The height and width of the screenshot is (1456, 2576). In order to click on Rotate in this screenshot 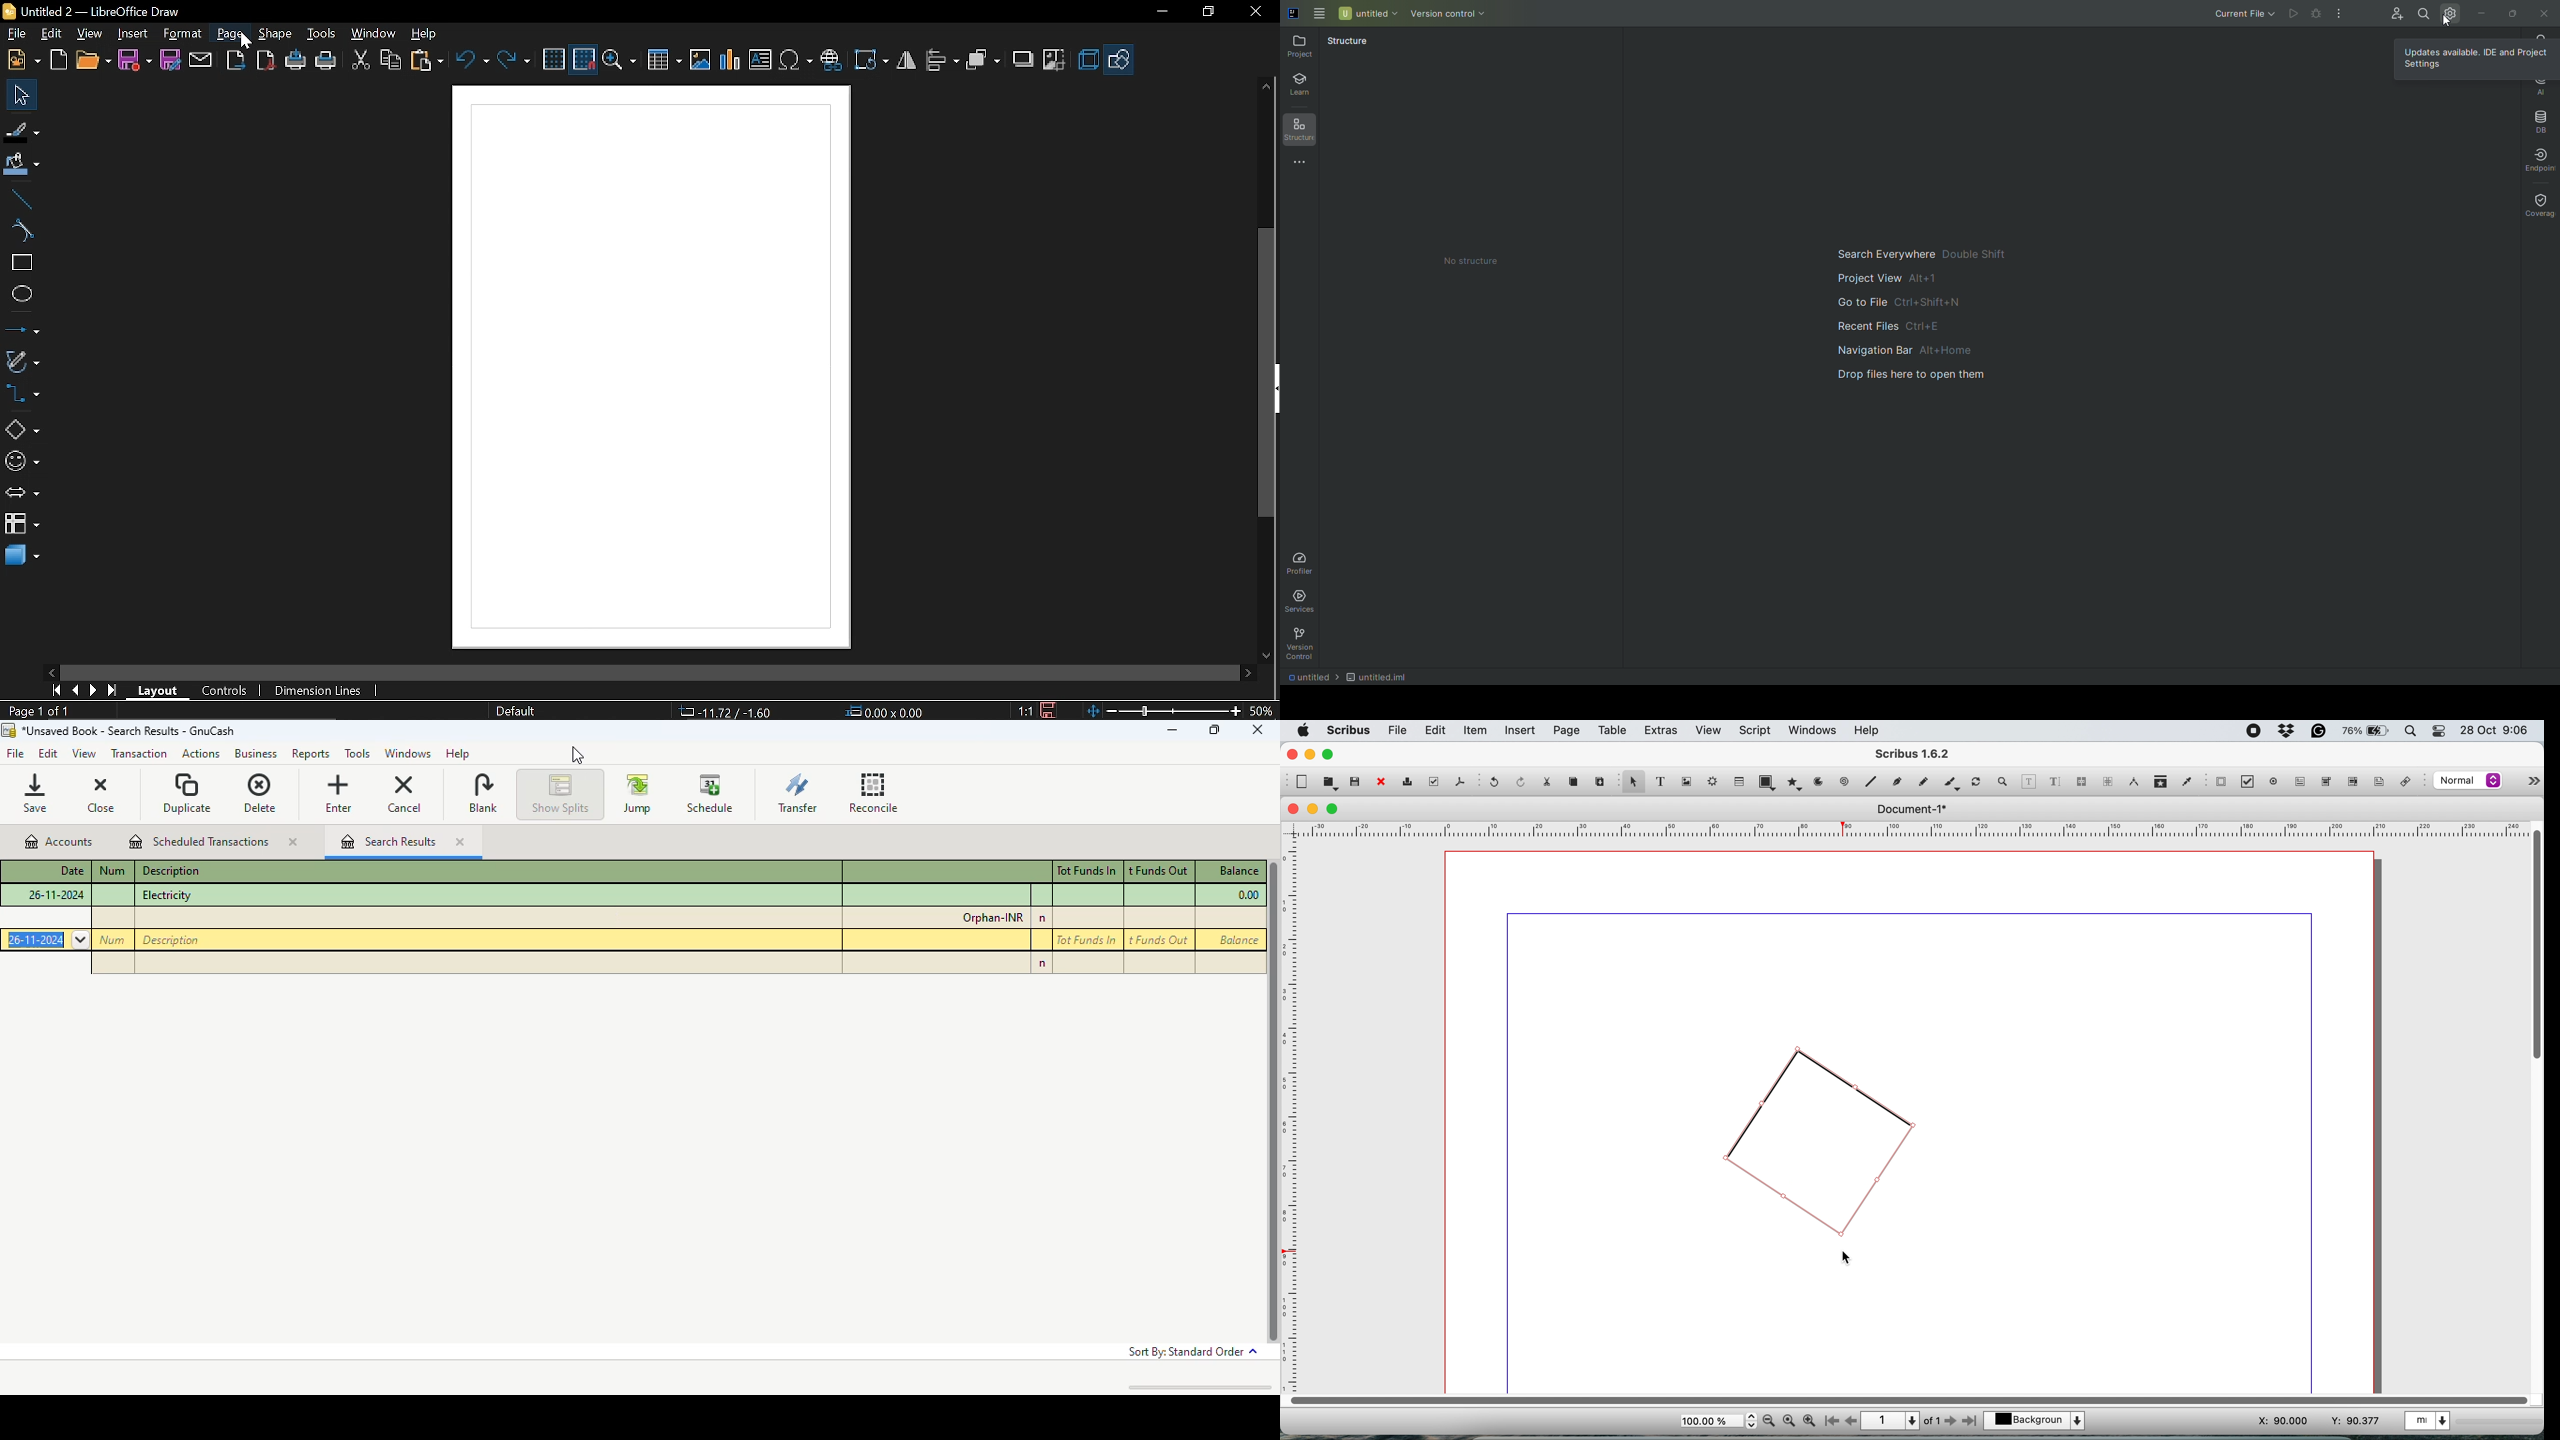, I will do `click(872, 61)`.